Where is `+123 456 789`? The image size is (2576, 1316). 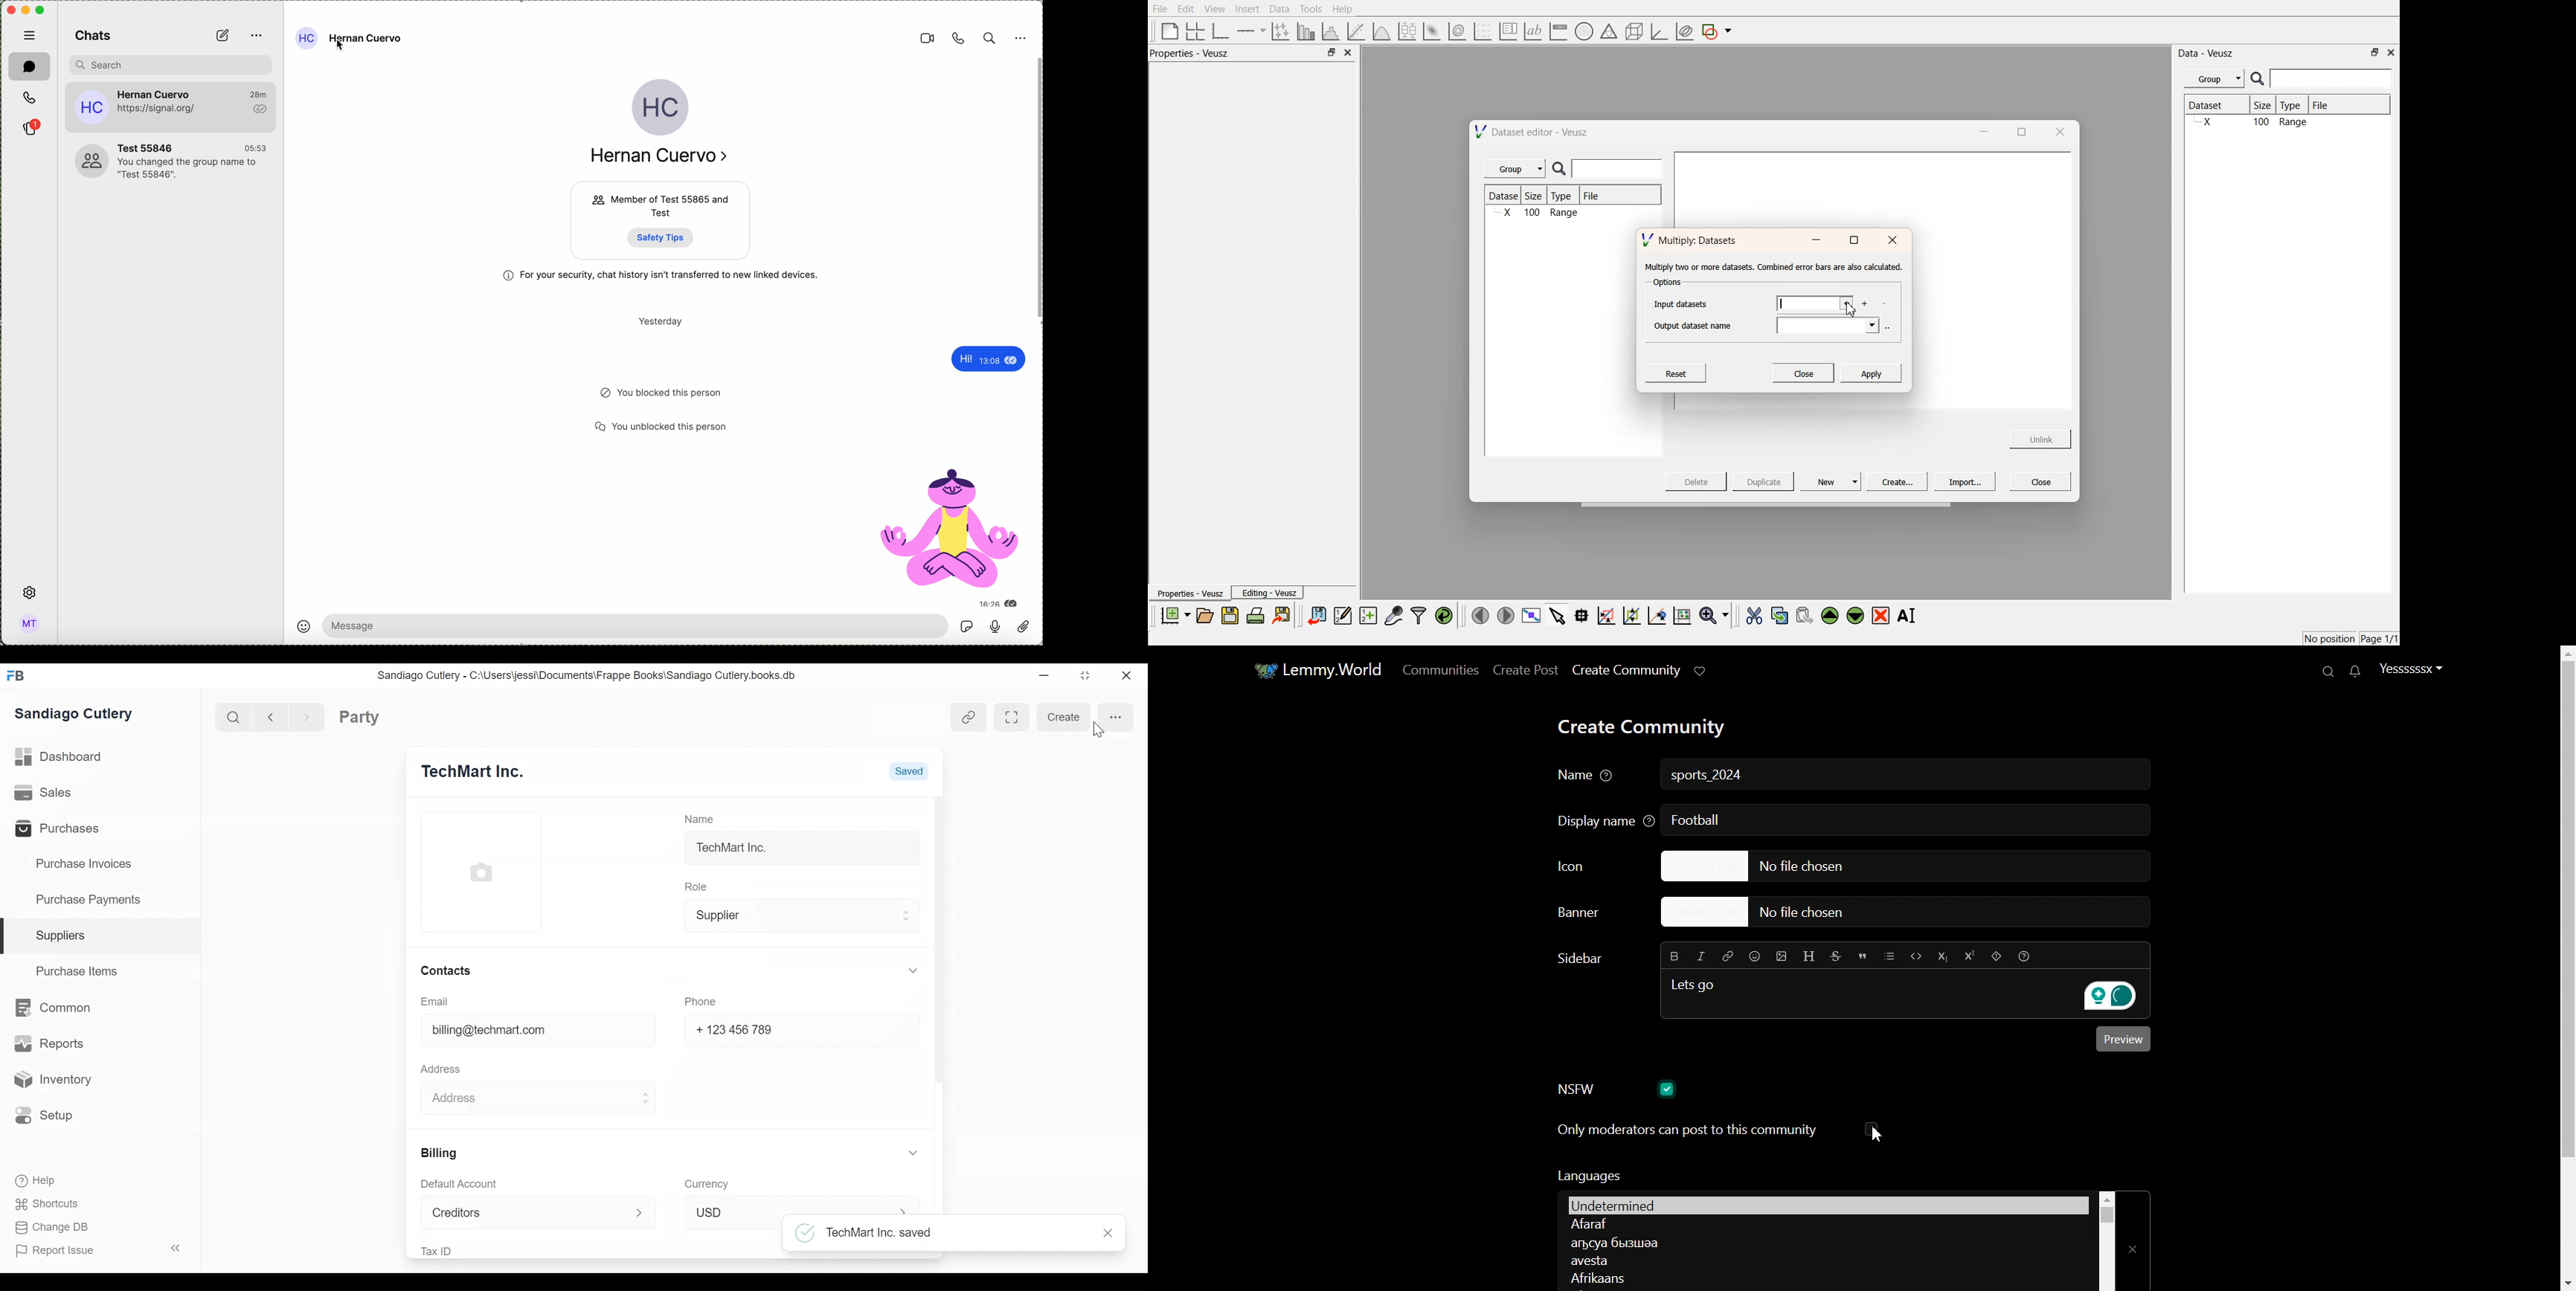
+123 456 789 is located at coordinates (736, 1029).